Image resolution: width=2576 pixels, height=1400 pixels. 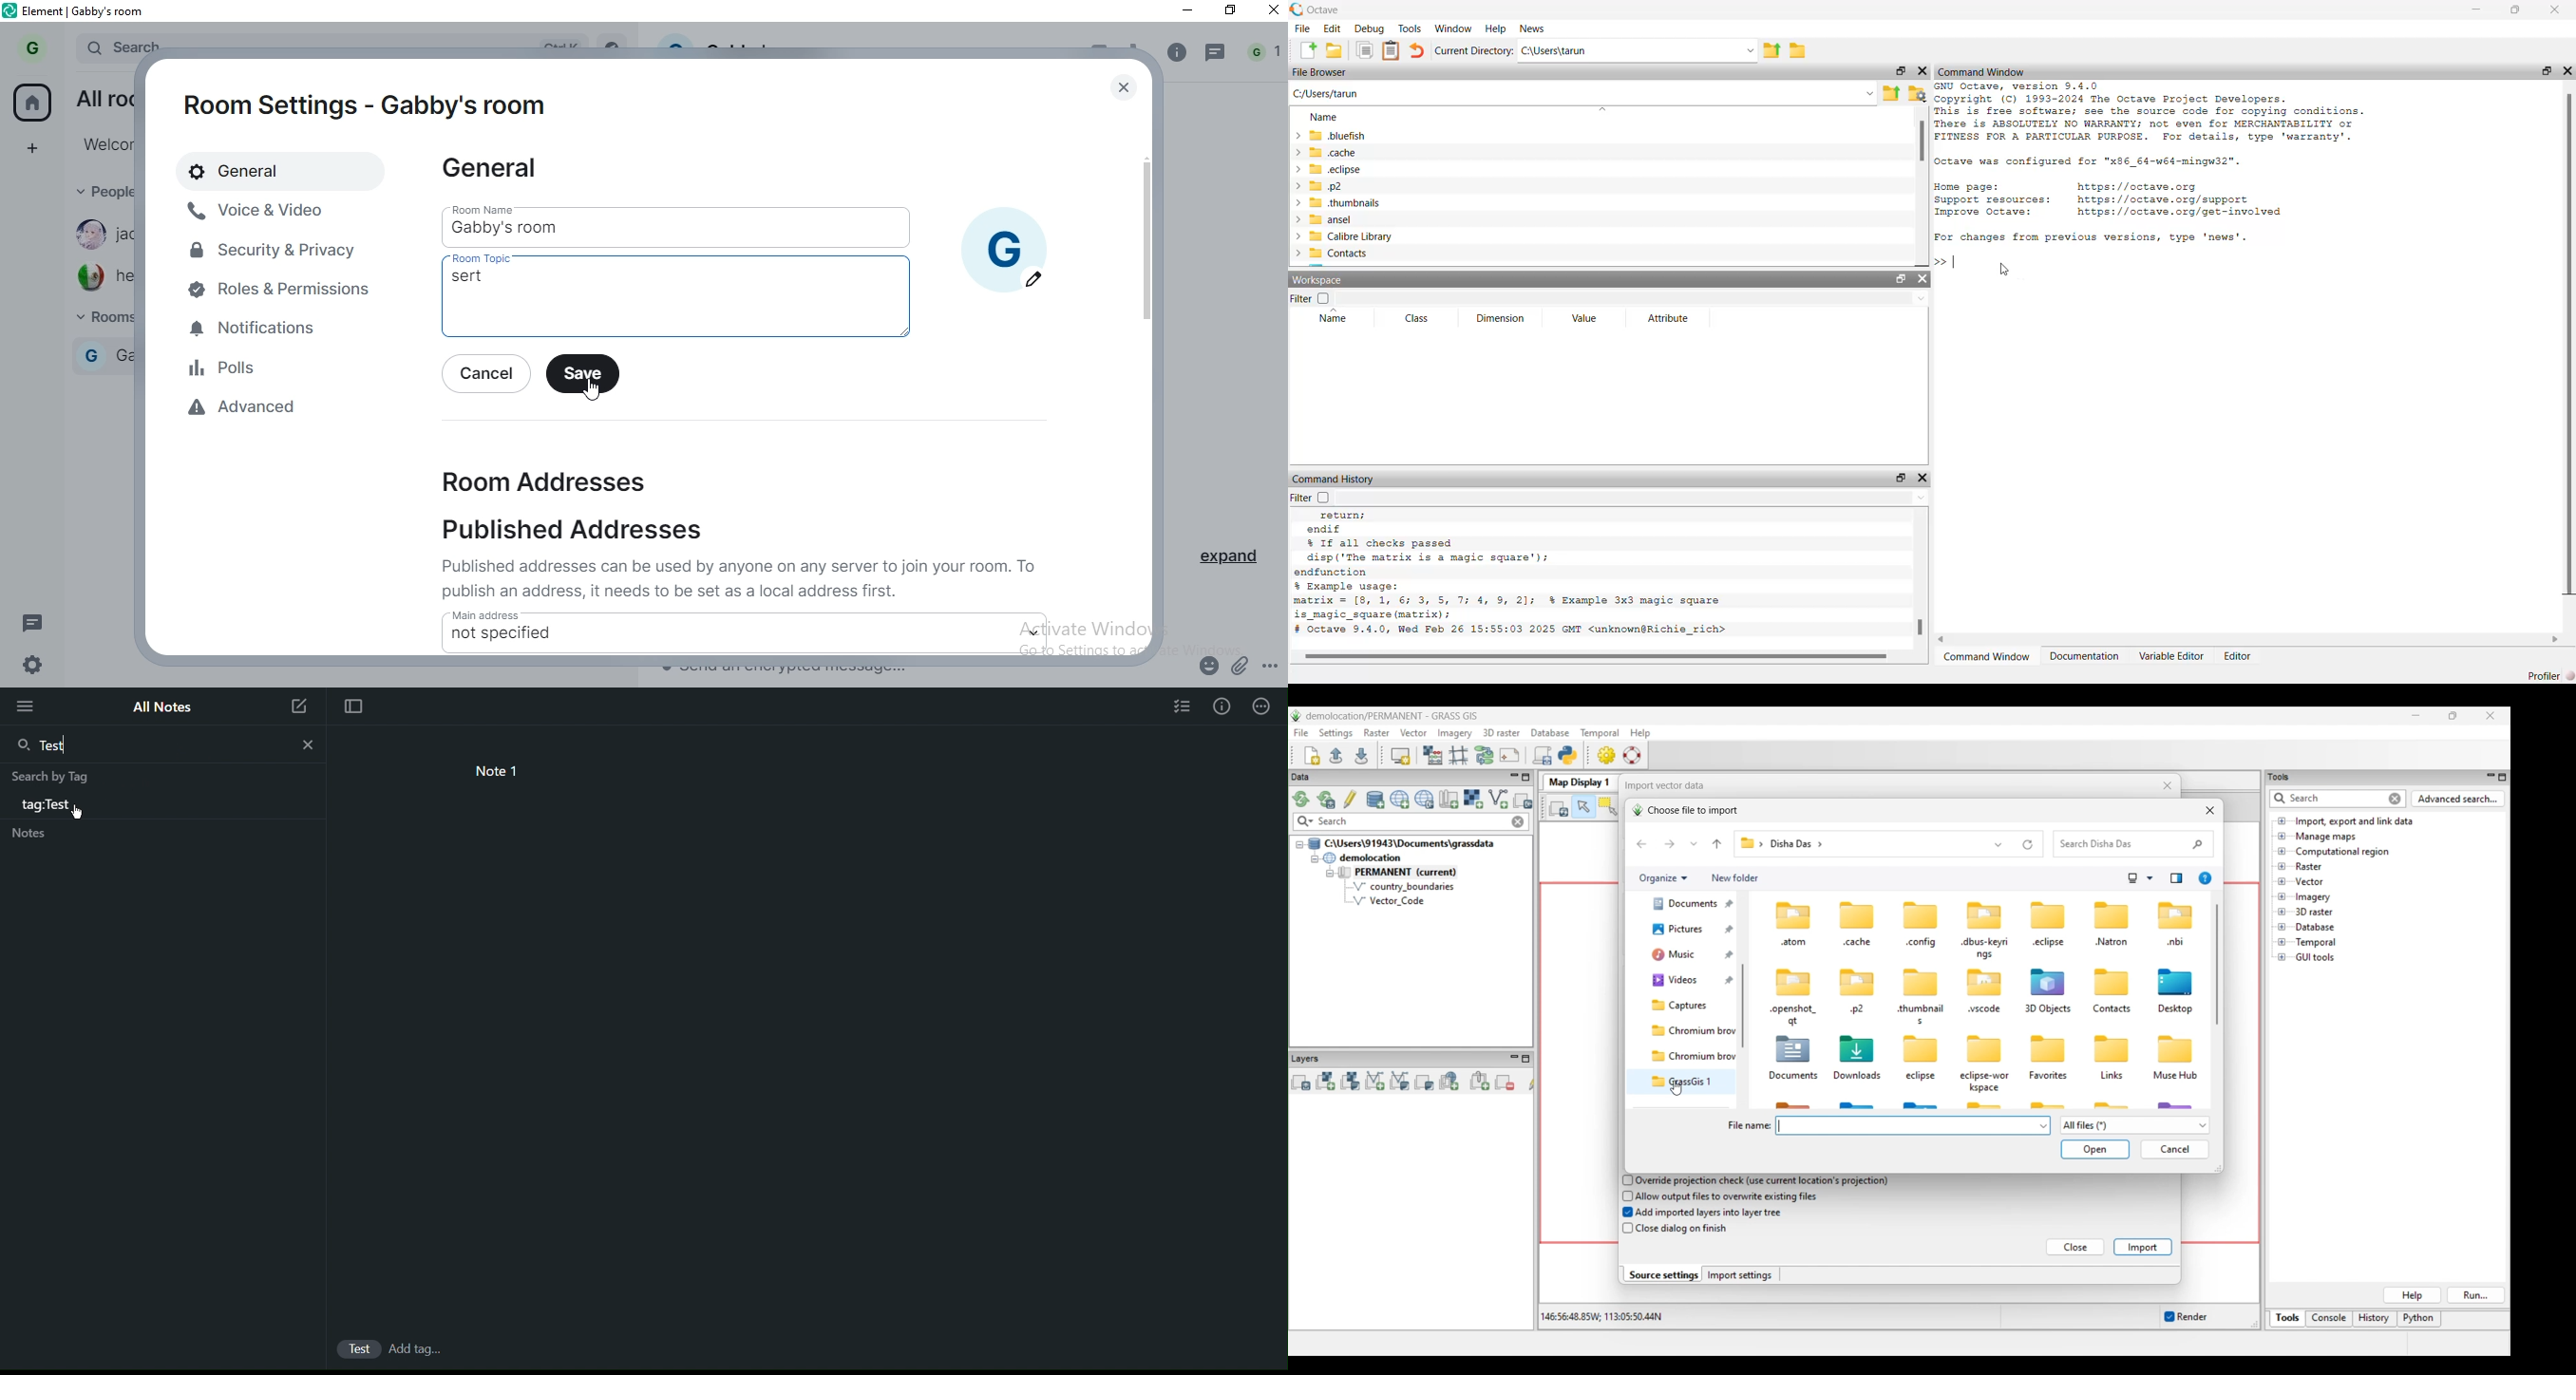 What do you see at coordinates (1218, 54) in the screenshot?
I see `message` at bounding box center [1218, 54].